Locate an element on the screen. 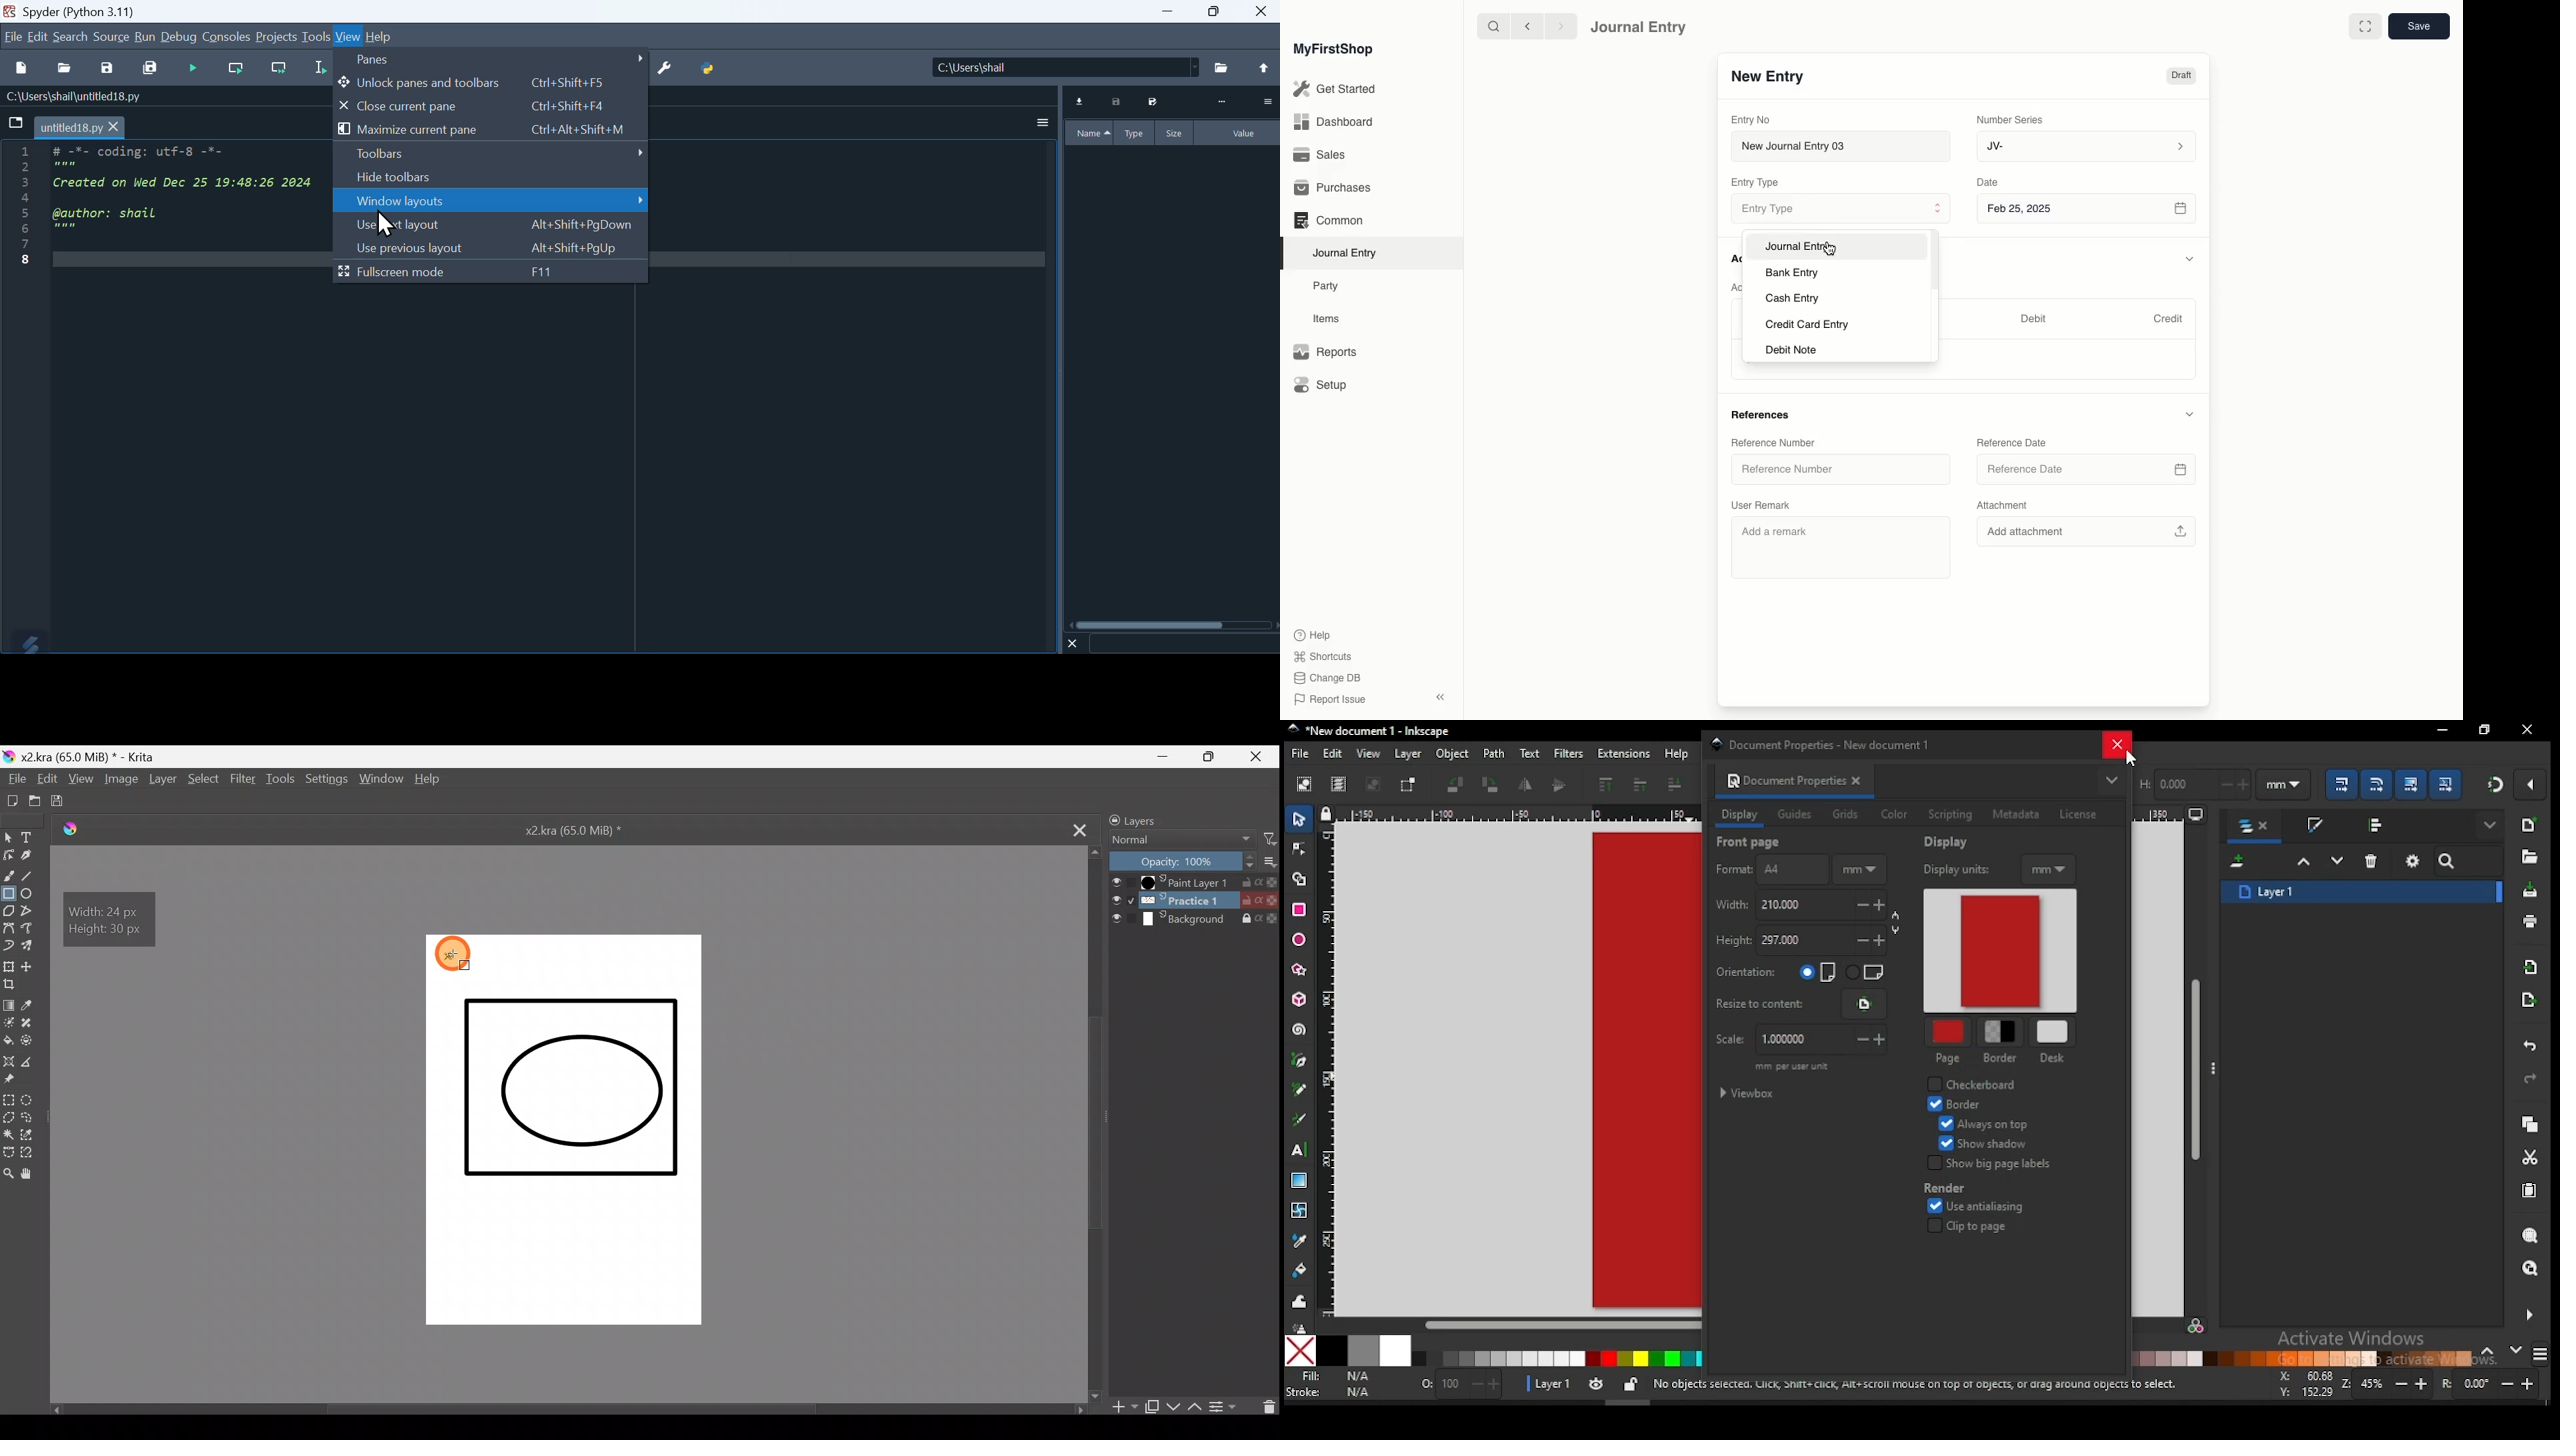 This screenshot has width=2576, height=1456. more settings is located at coordinates (2527, 1315).